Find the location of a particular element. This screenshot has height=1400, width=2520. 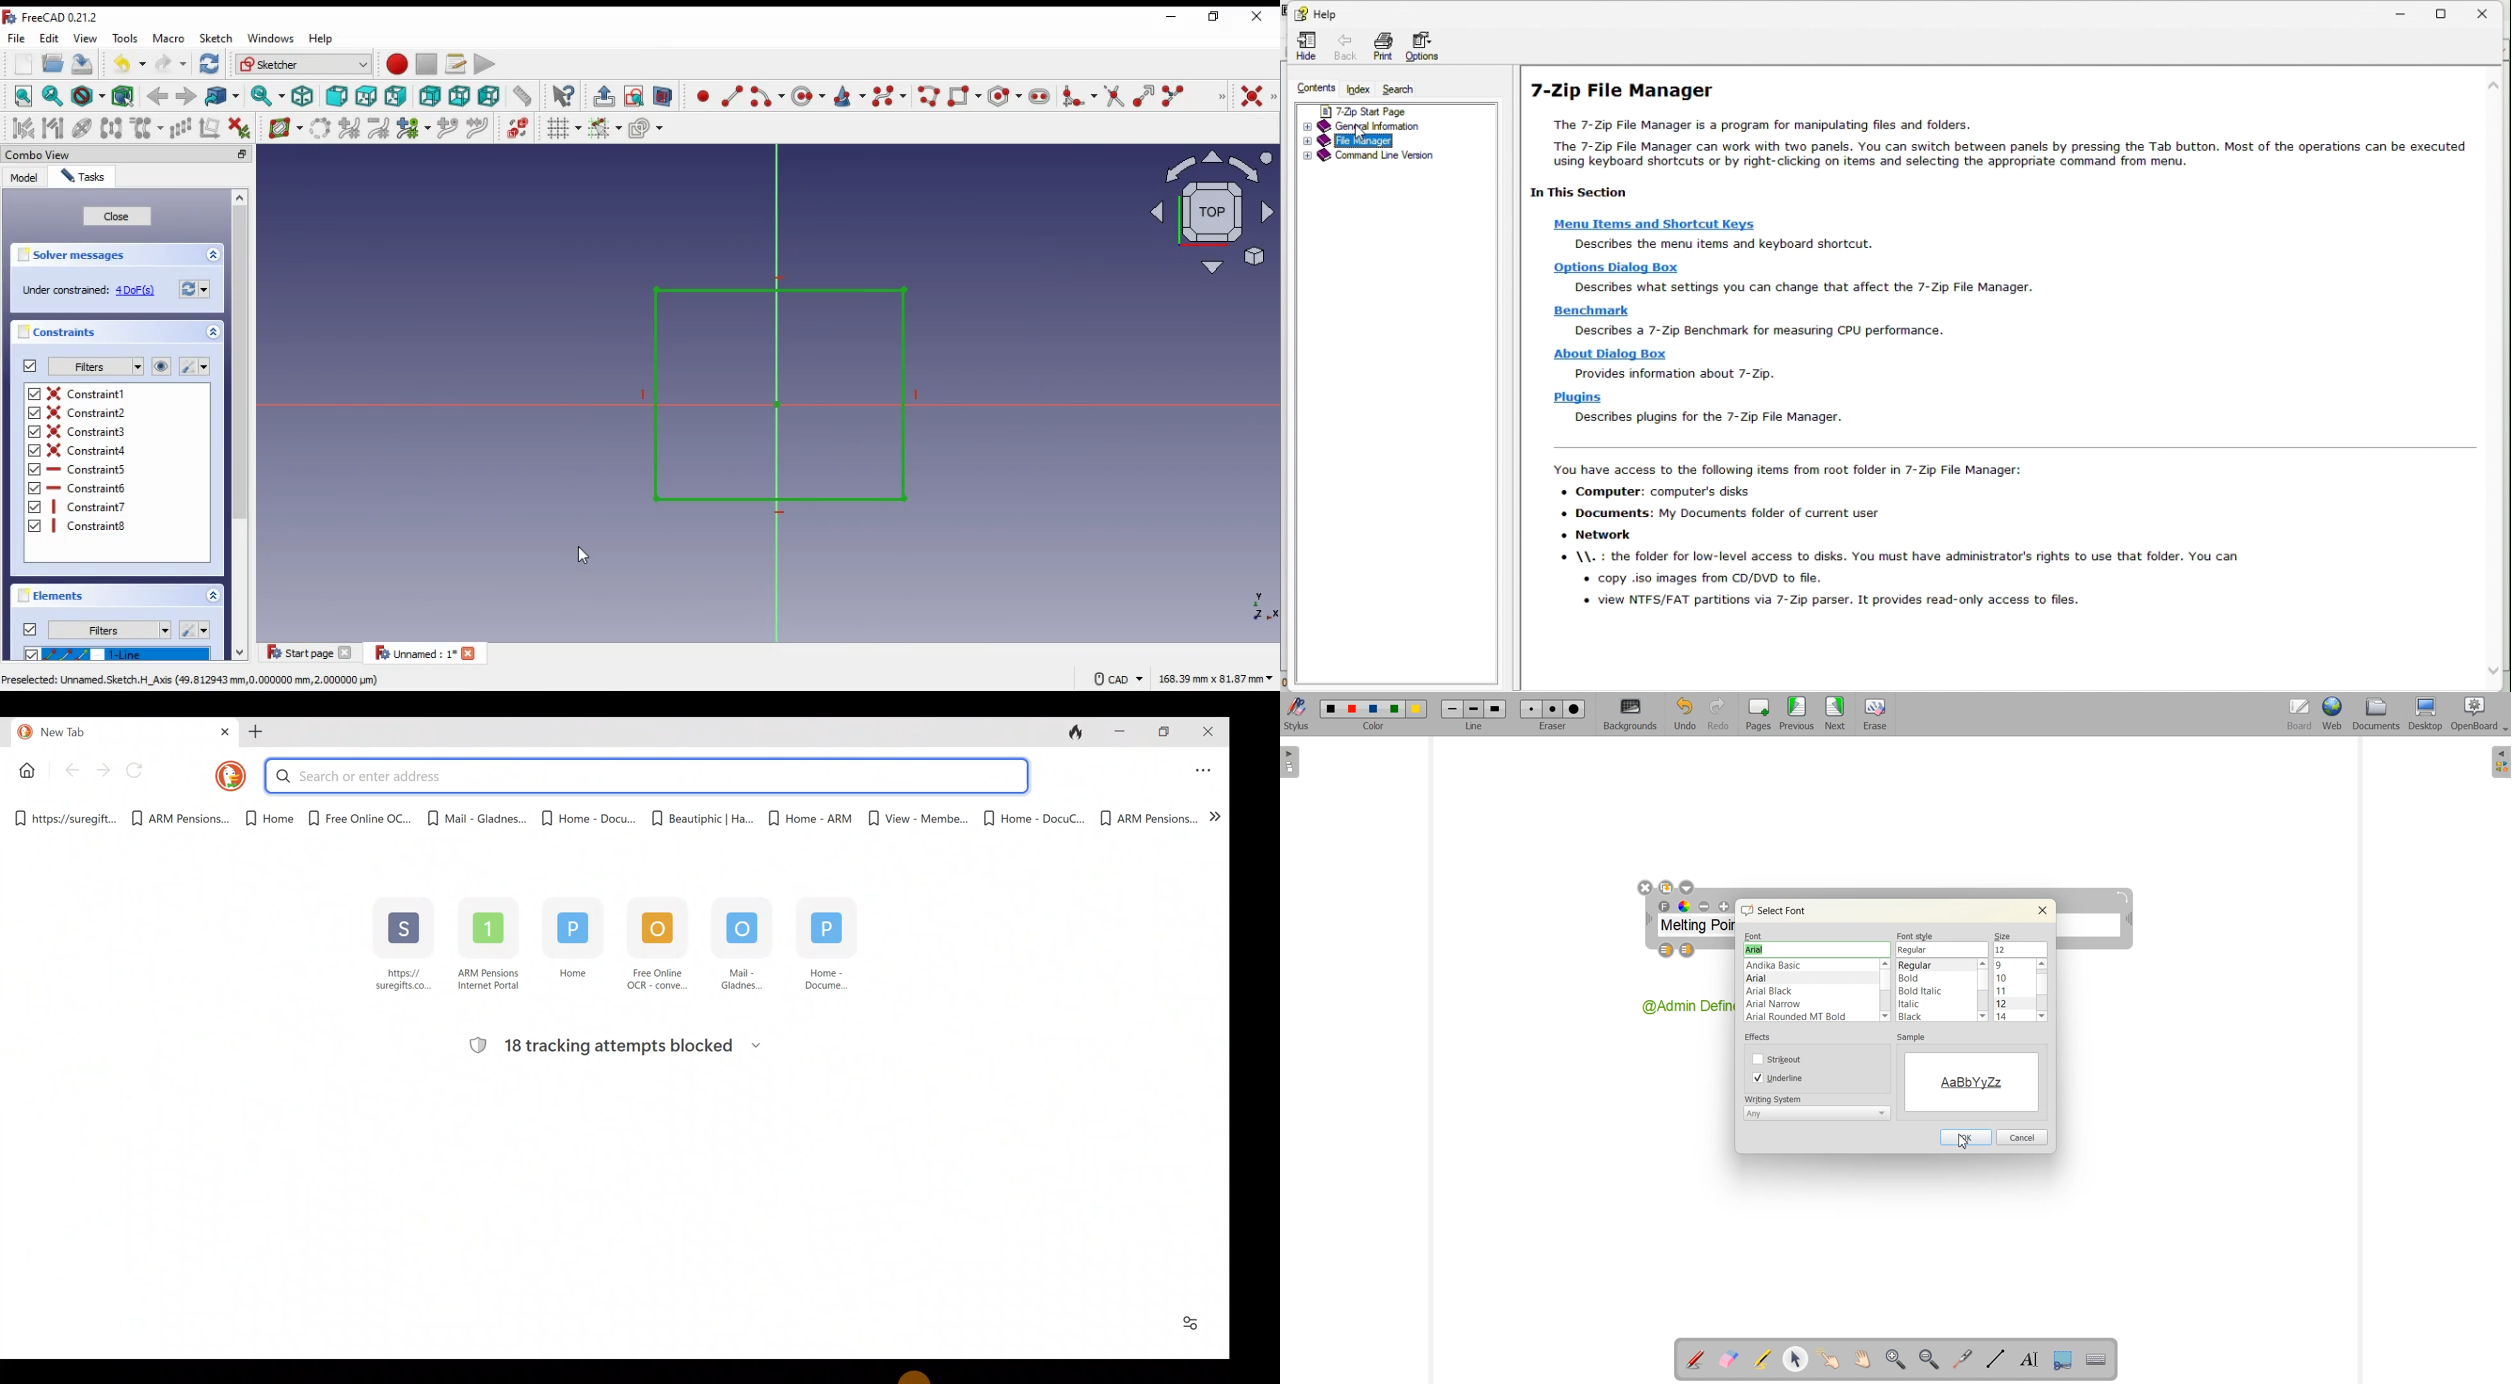

what's this is located at coordinates (563, 96).